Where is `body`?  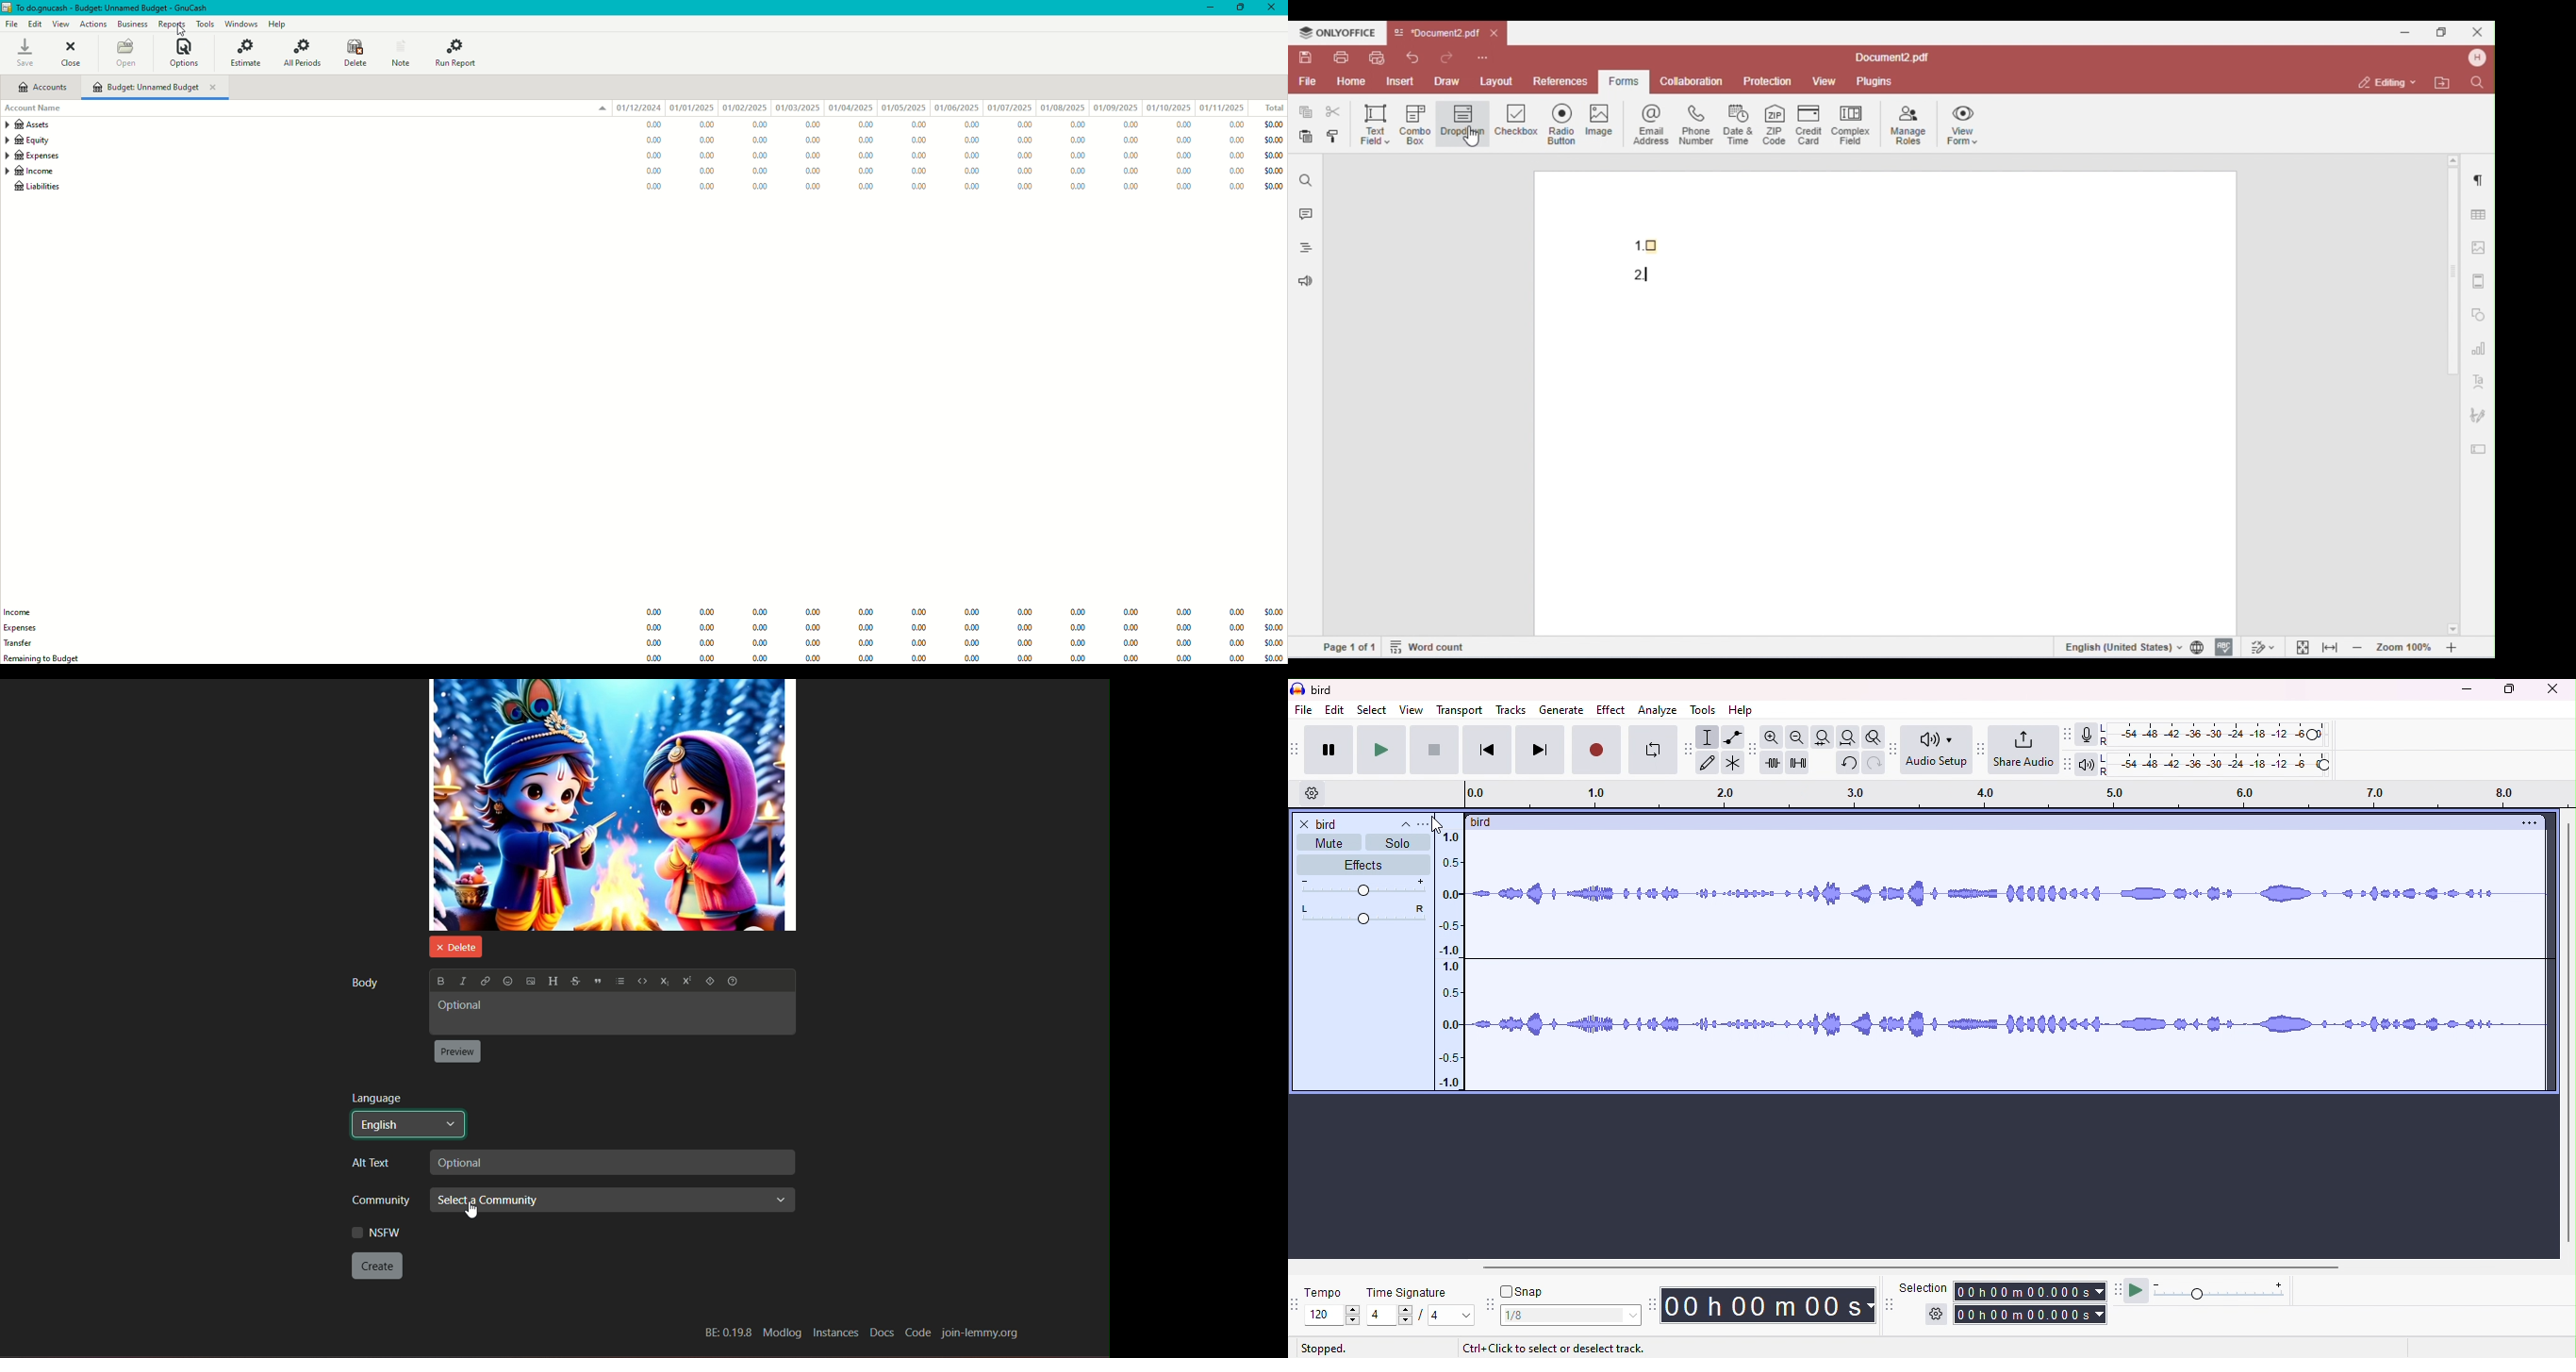
body is located at coordinates (363, 982).